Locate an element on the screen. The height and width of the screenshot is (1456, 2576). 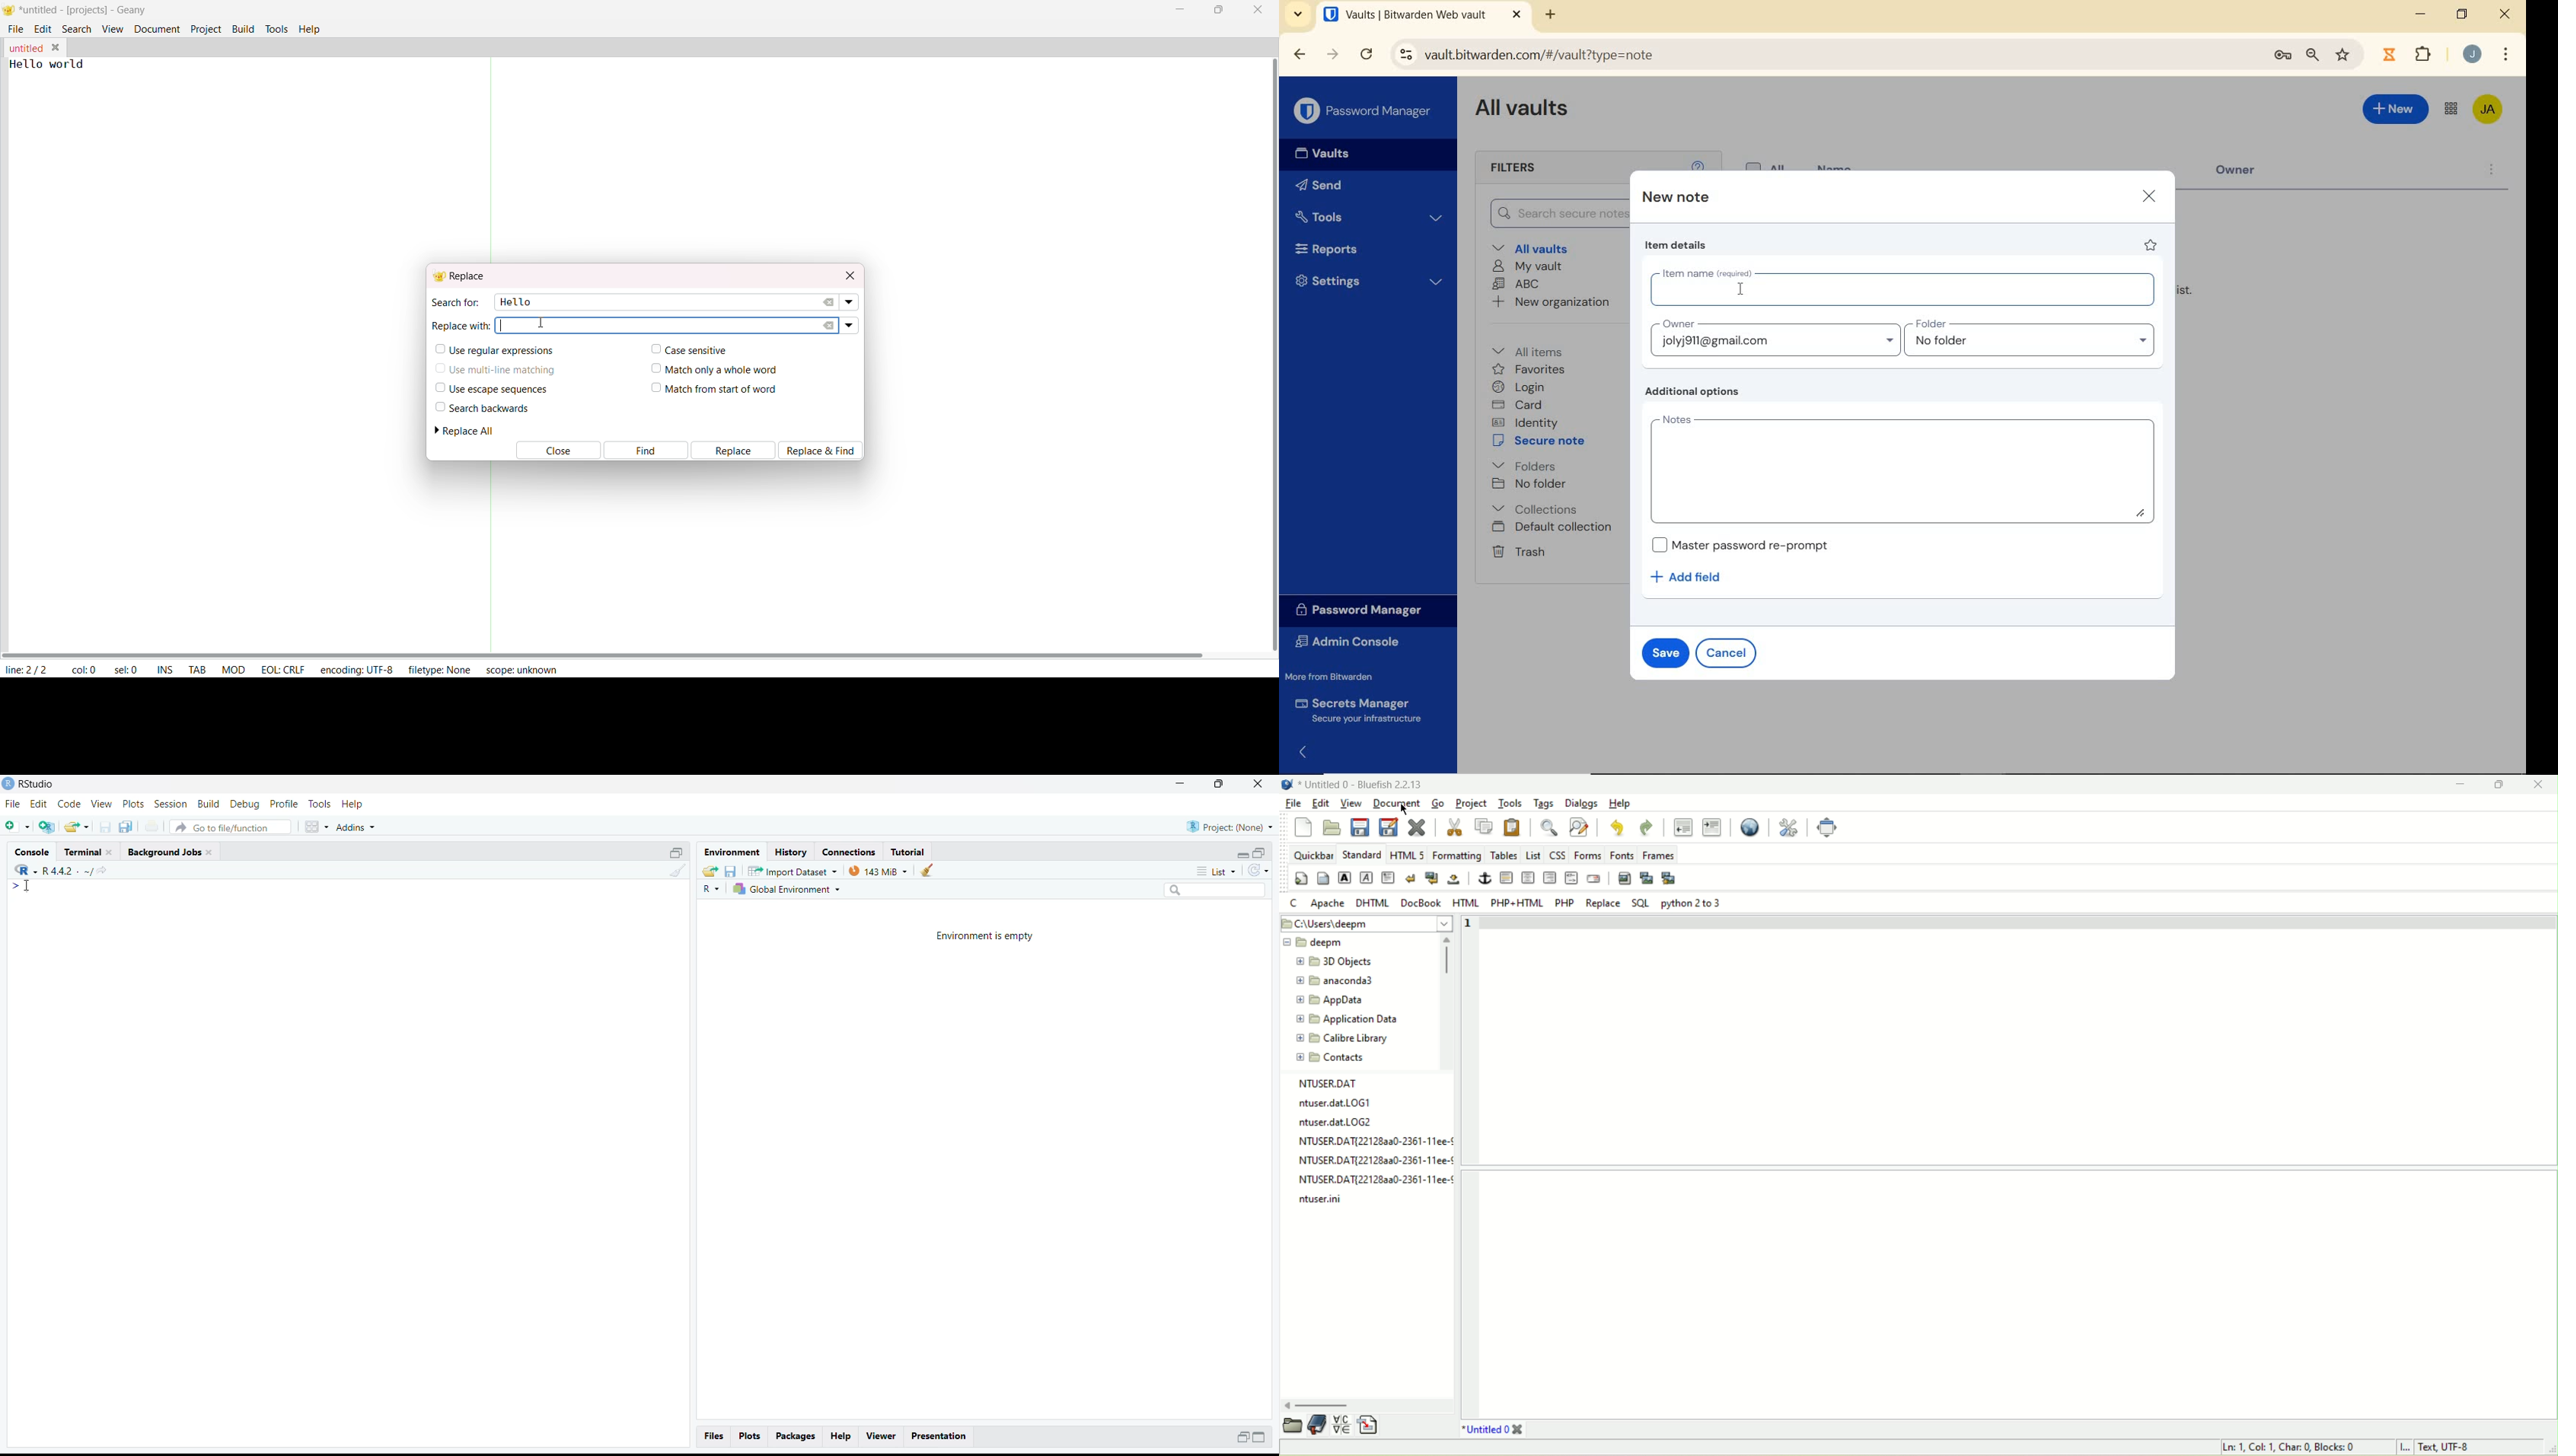
close is located at coordinates (111, 853).